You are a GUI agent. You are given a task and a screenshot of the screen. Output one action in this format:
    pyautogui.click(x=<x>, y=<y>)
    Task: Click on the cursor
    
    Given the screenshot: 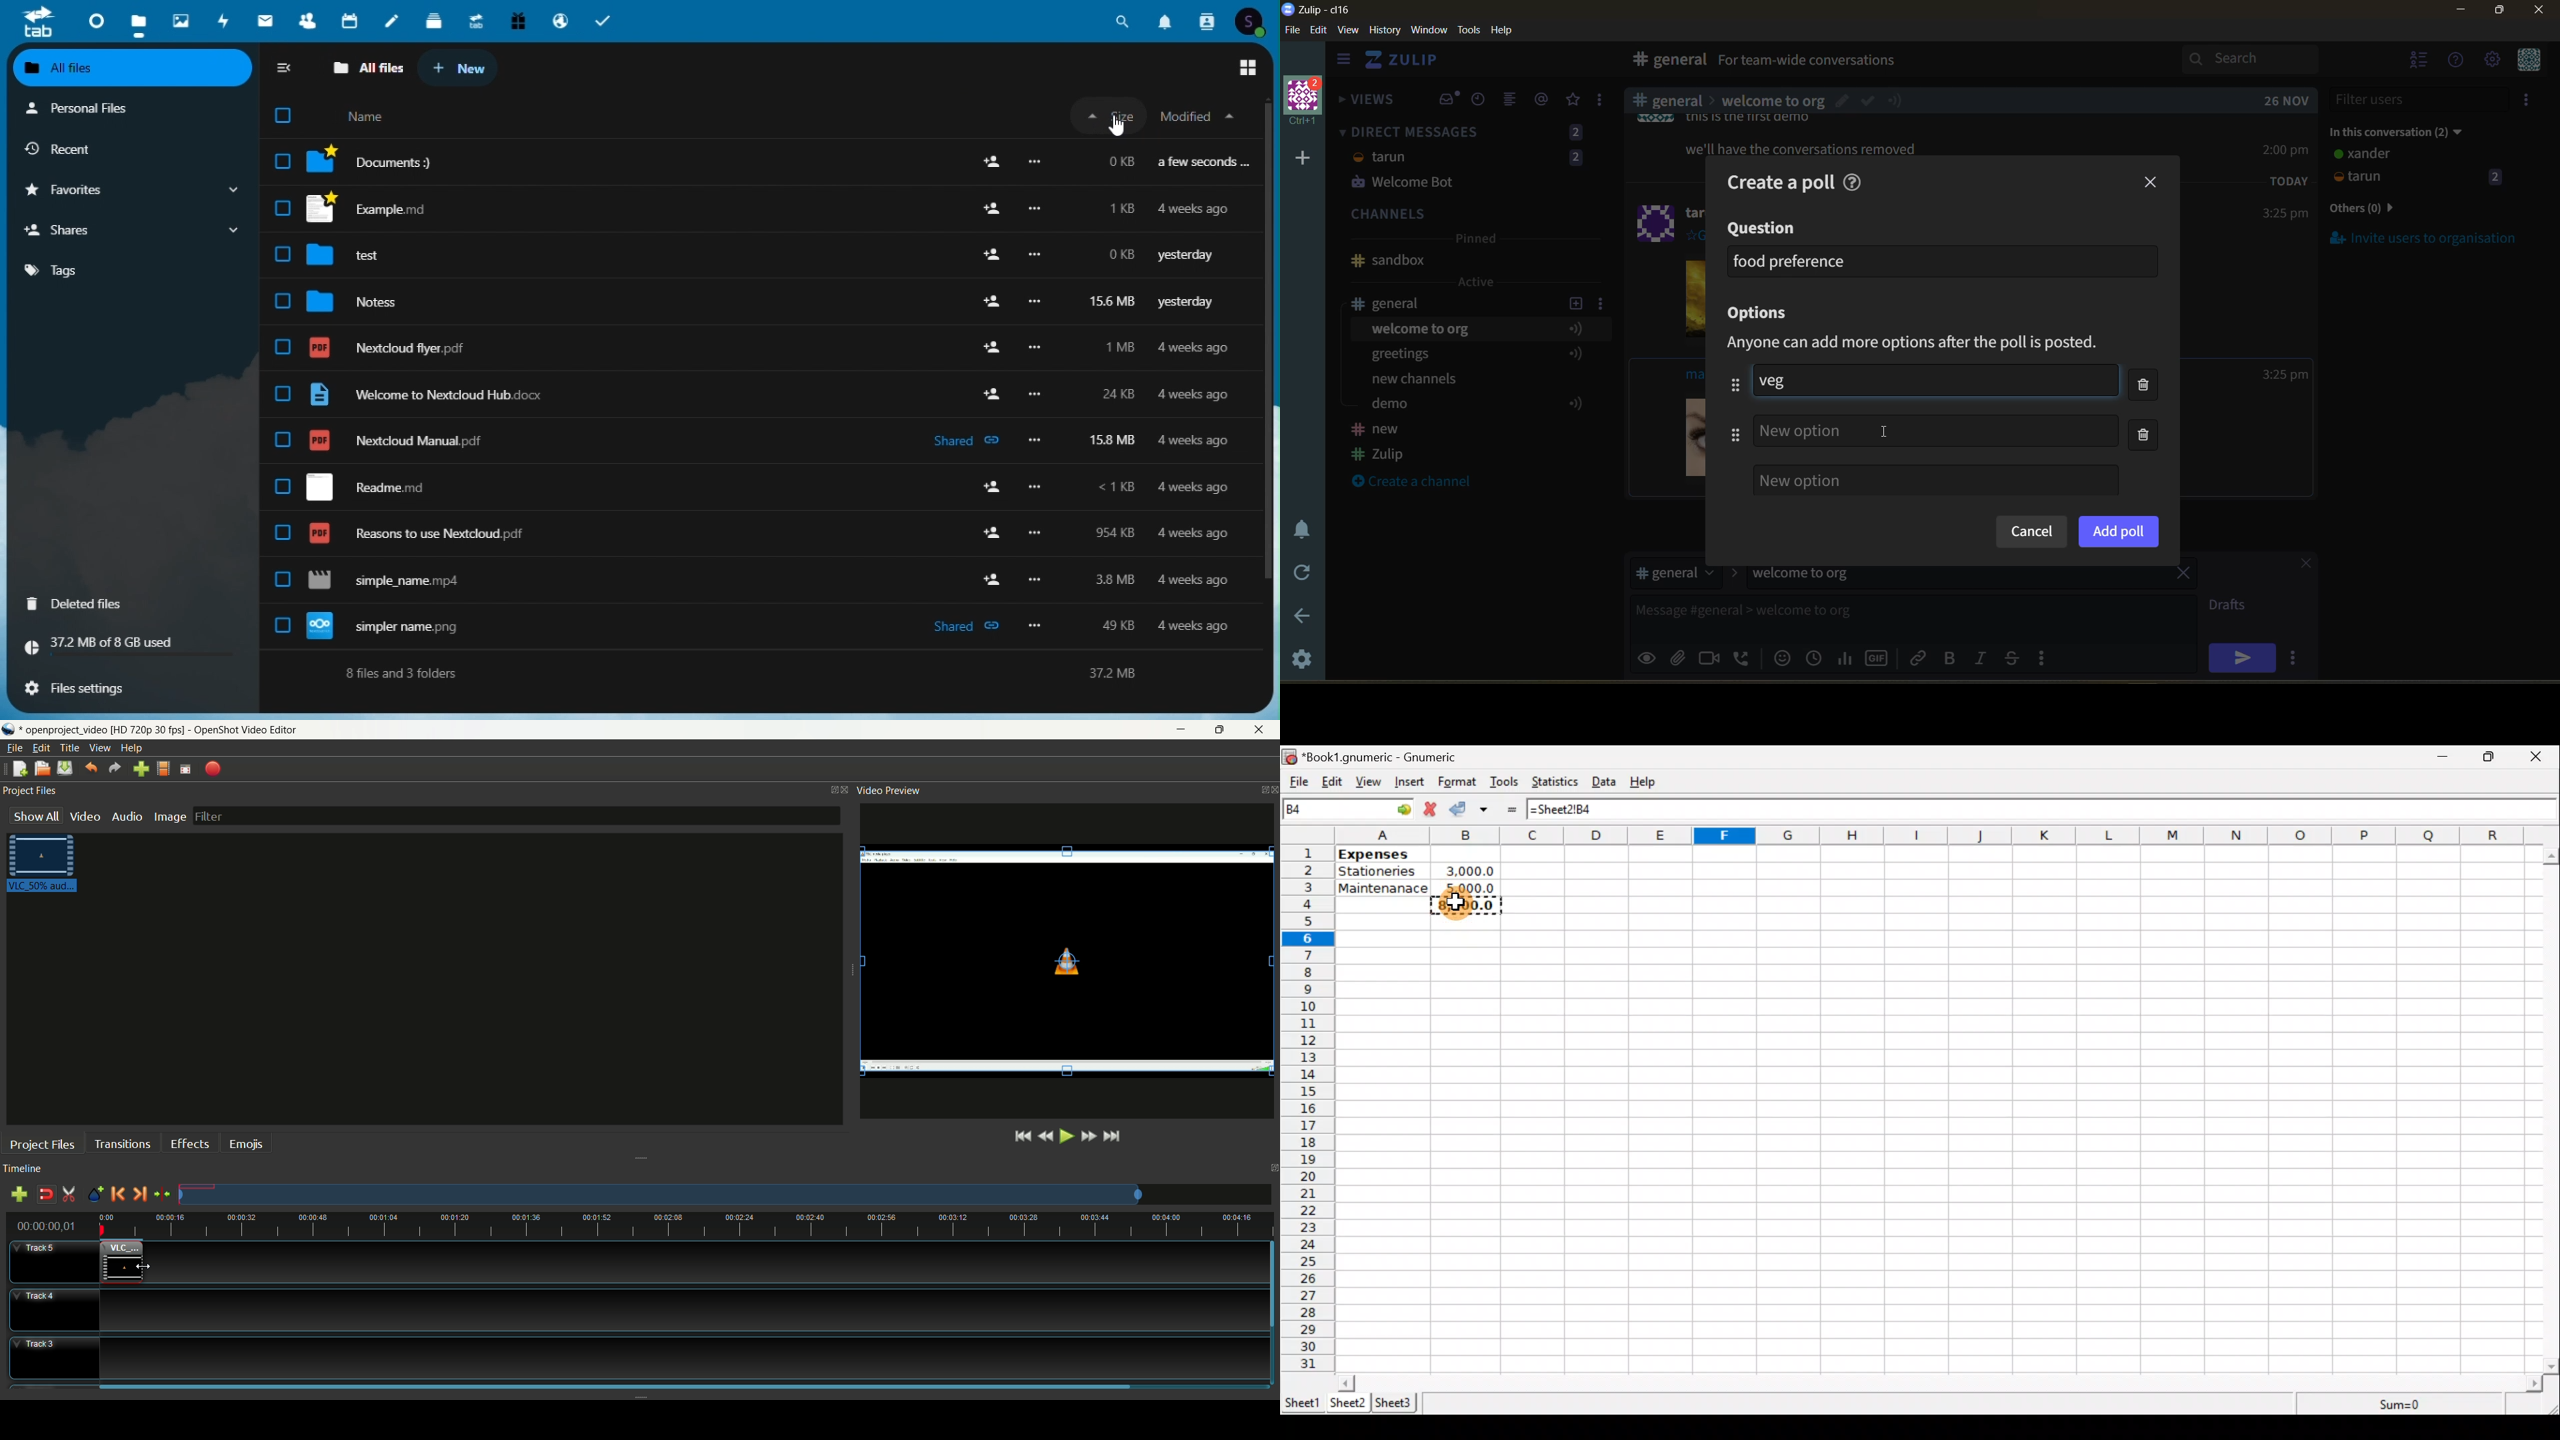 What is the action you would take?
    pyautogui.click(x=1122, y=127)
    